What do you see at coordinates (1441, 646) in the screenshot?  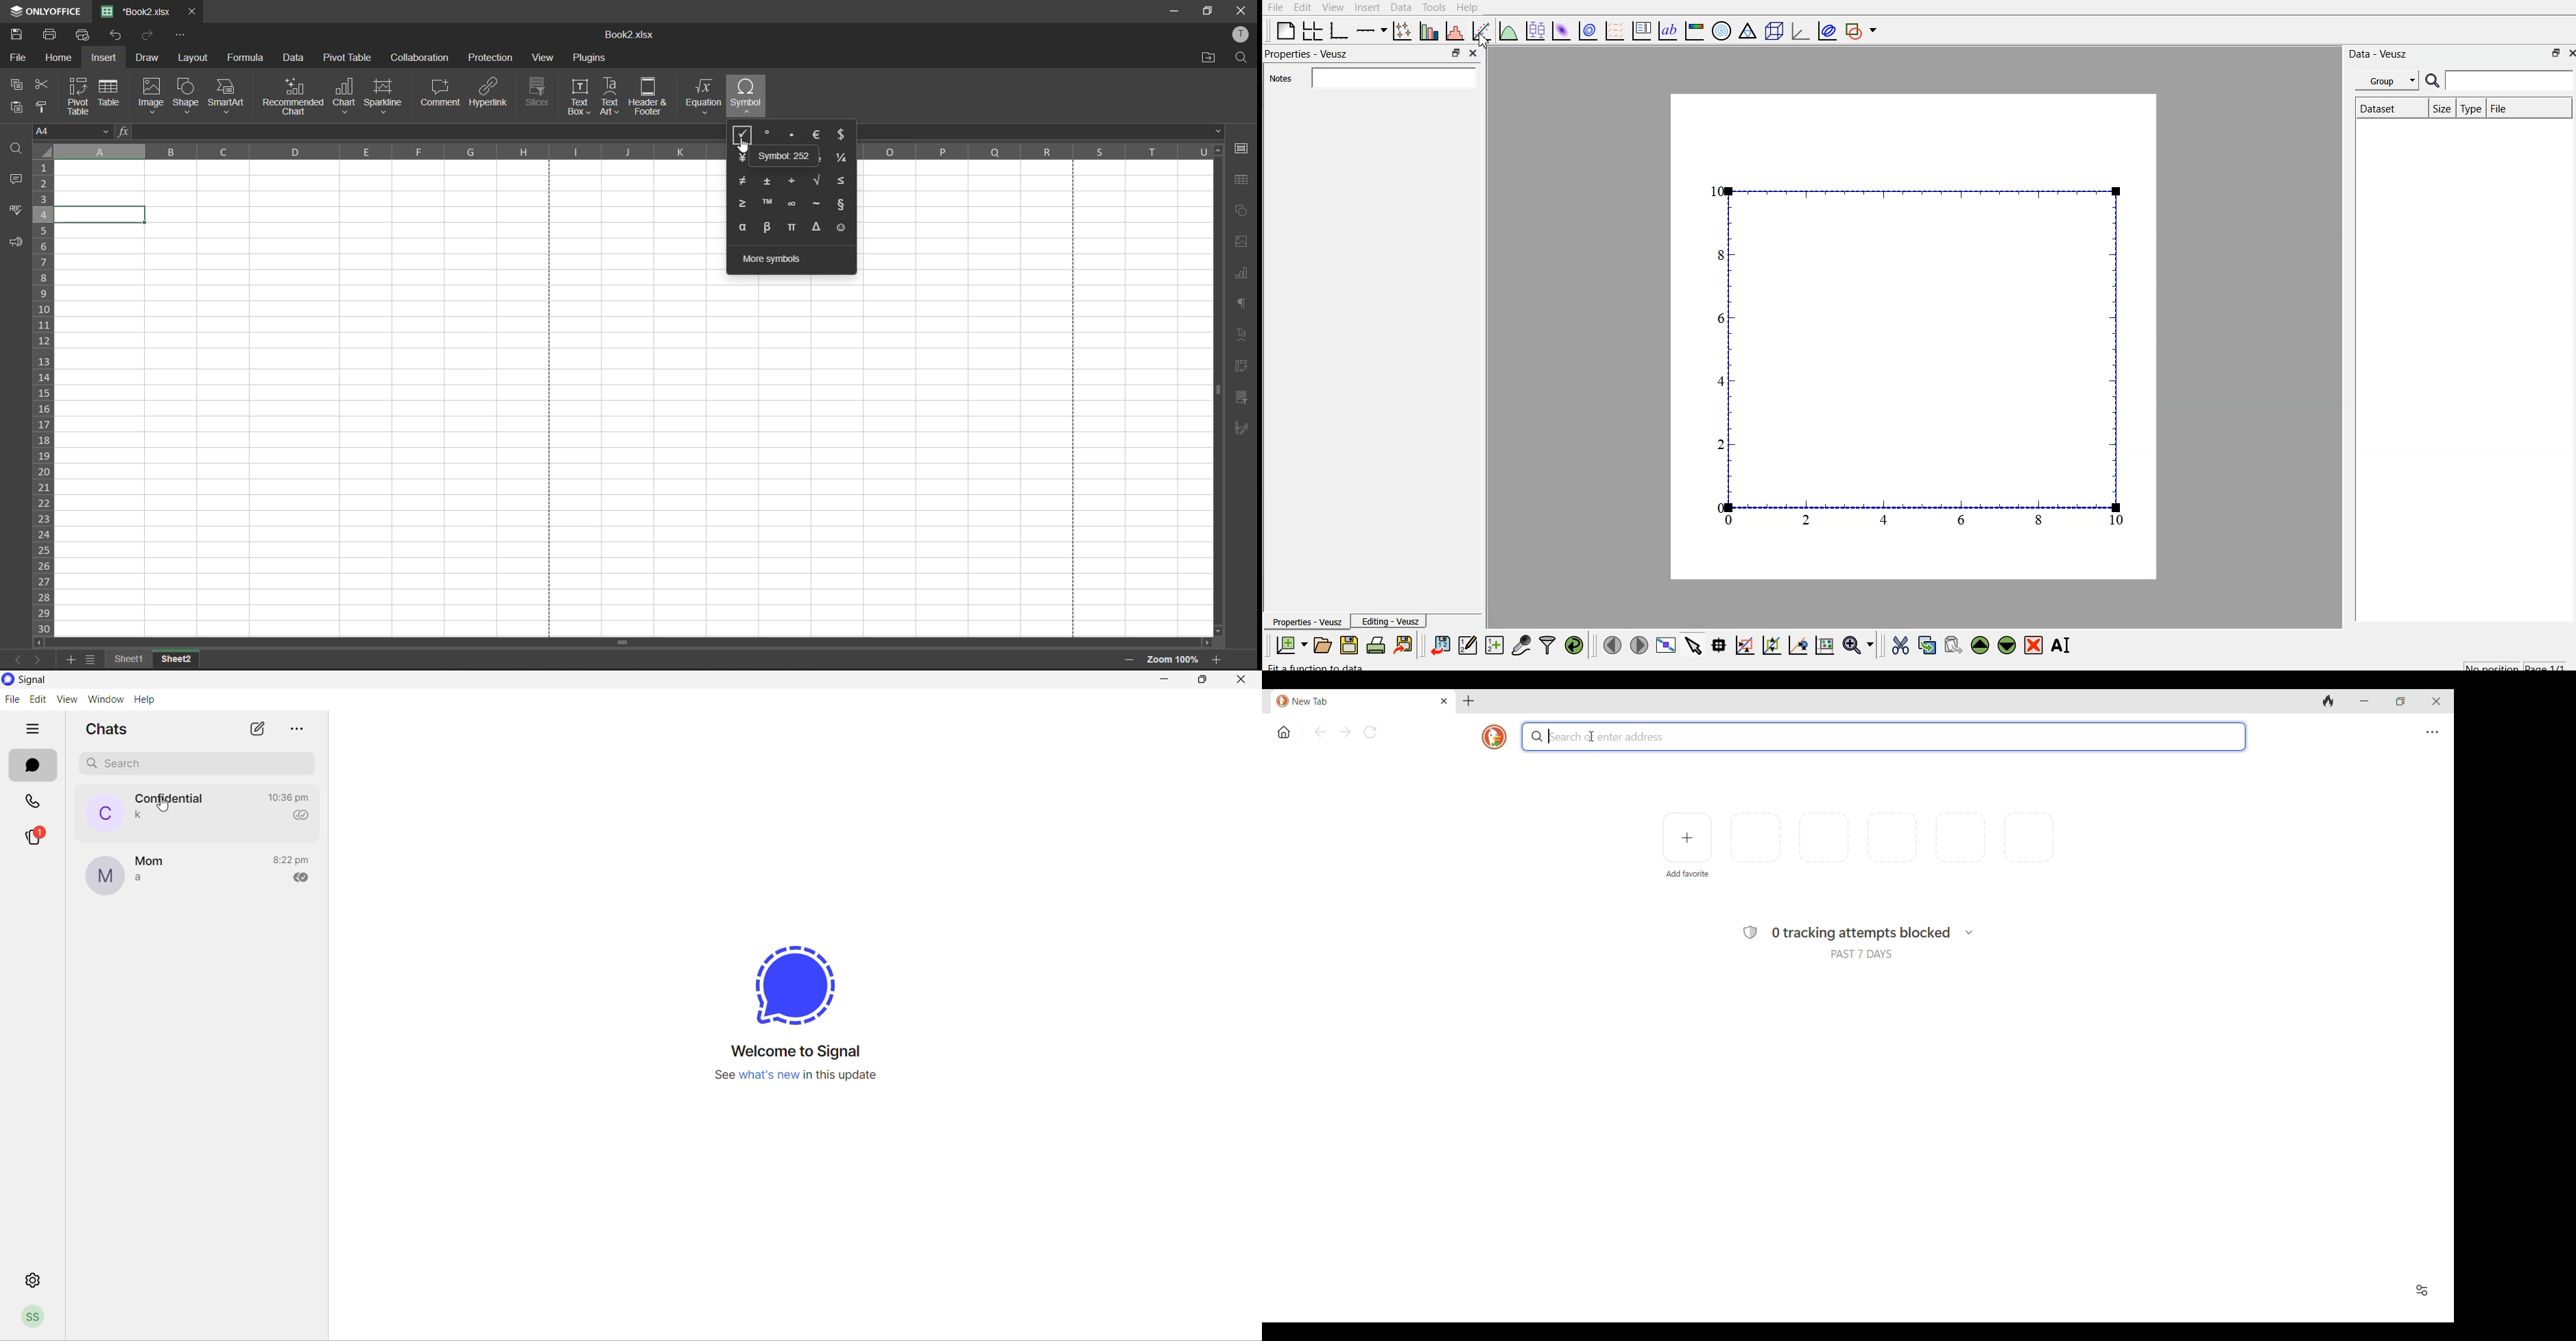 I see `import data into veusz` at bounding box center [1441, 646].